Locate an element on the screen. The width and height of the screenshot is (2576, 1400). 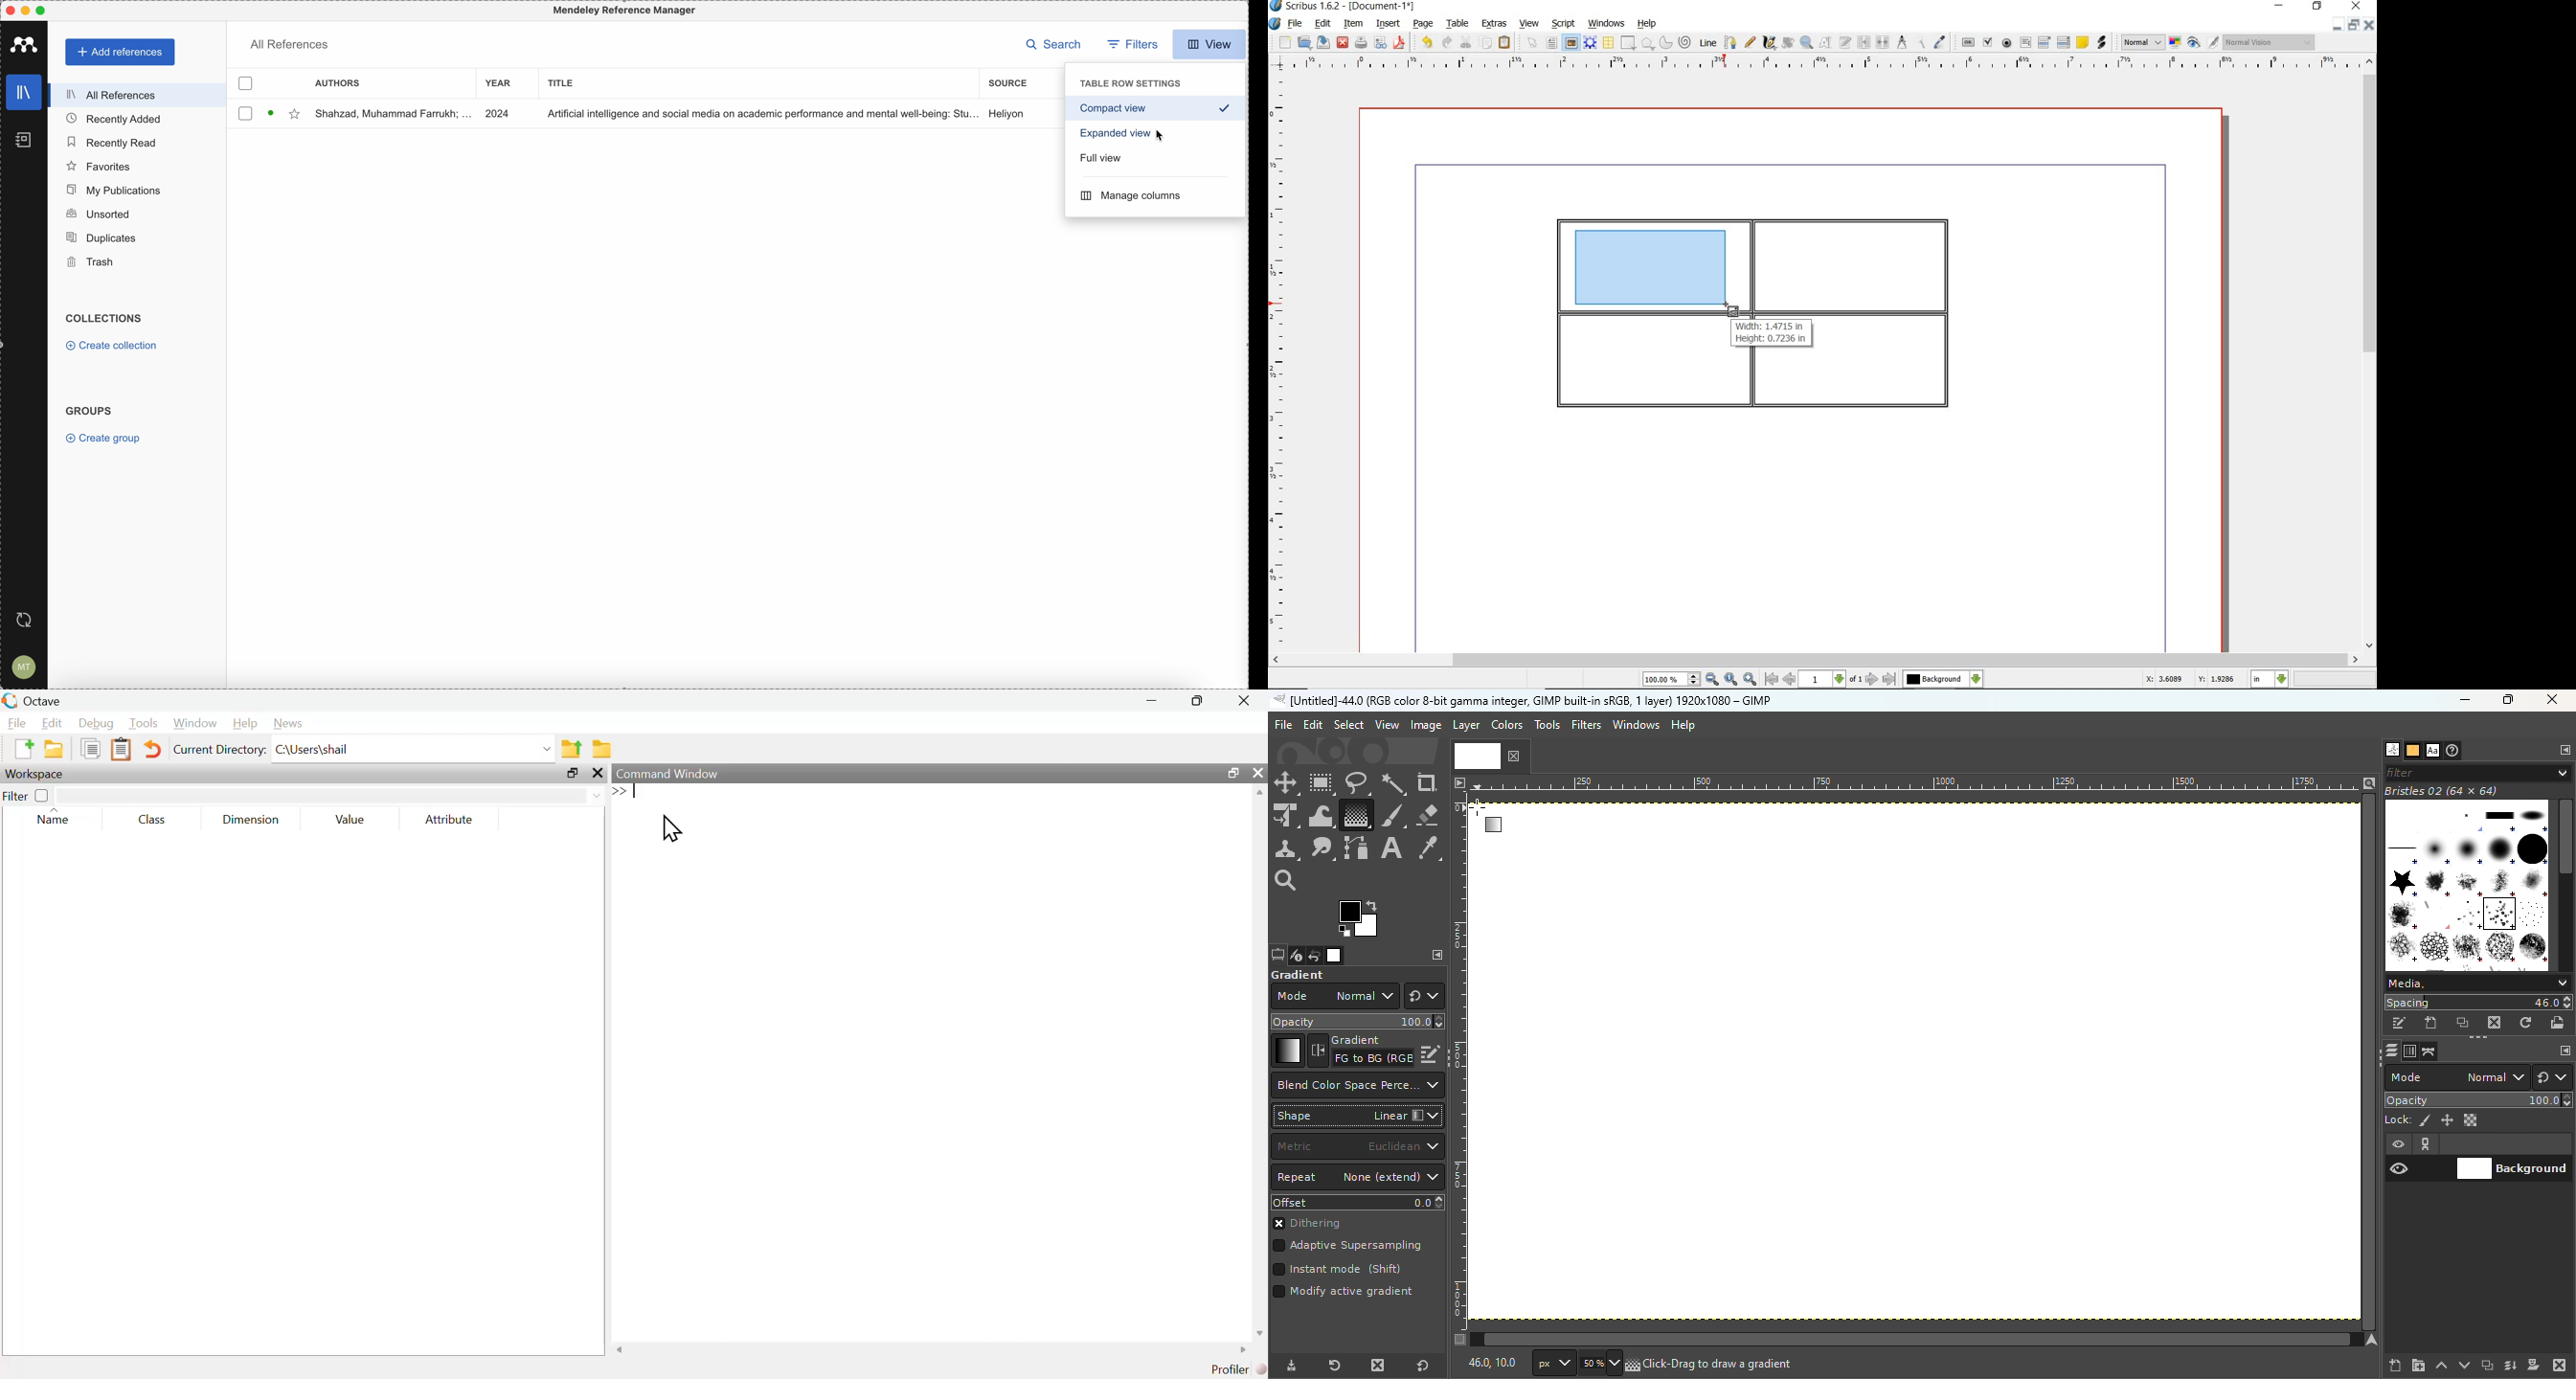
checkbox is located at coordinates (44, 796).